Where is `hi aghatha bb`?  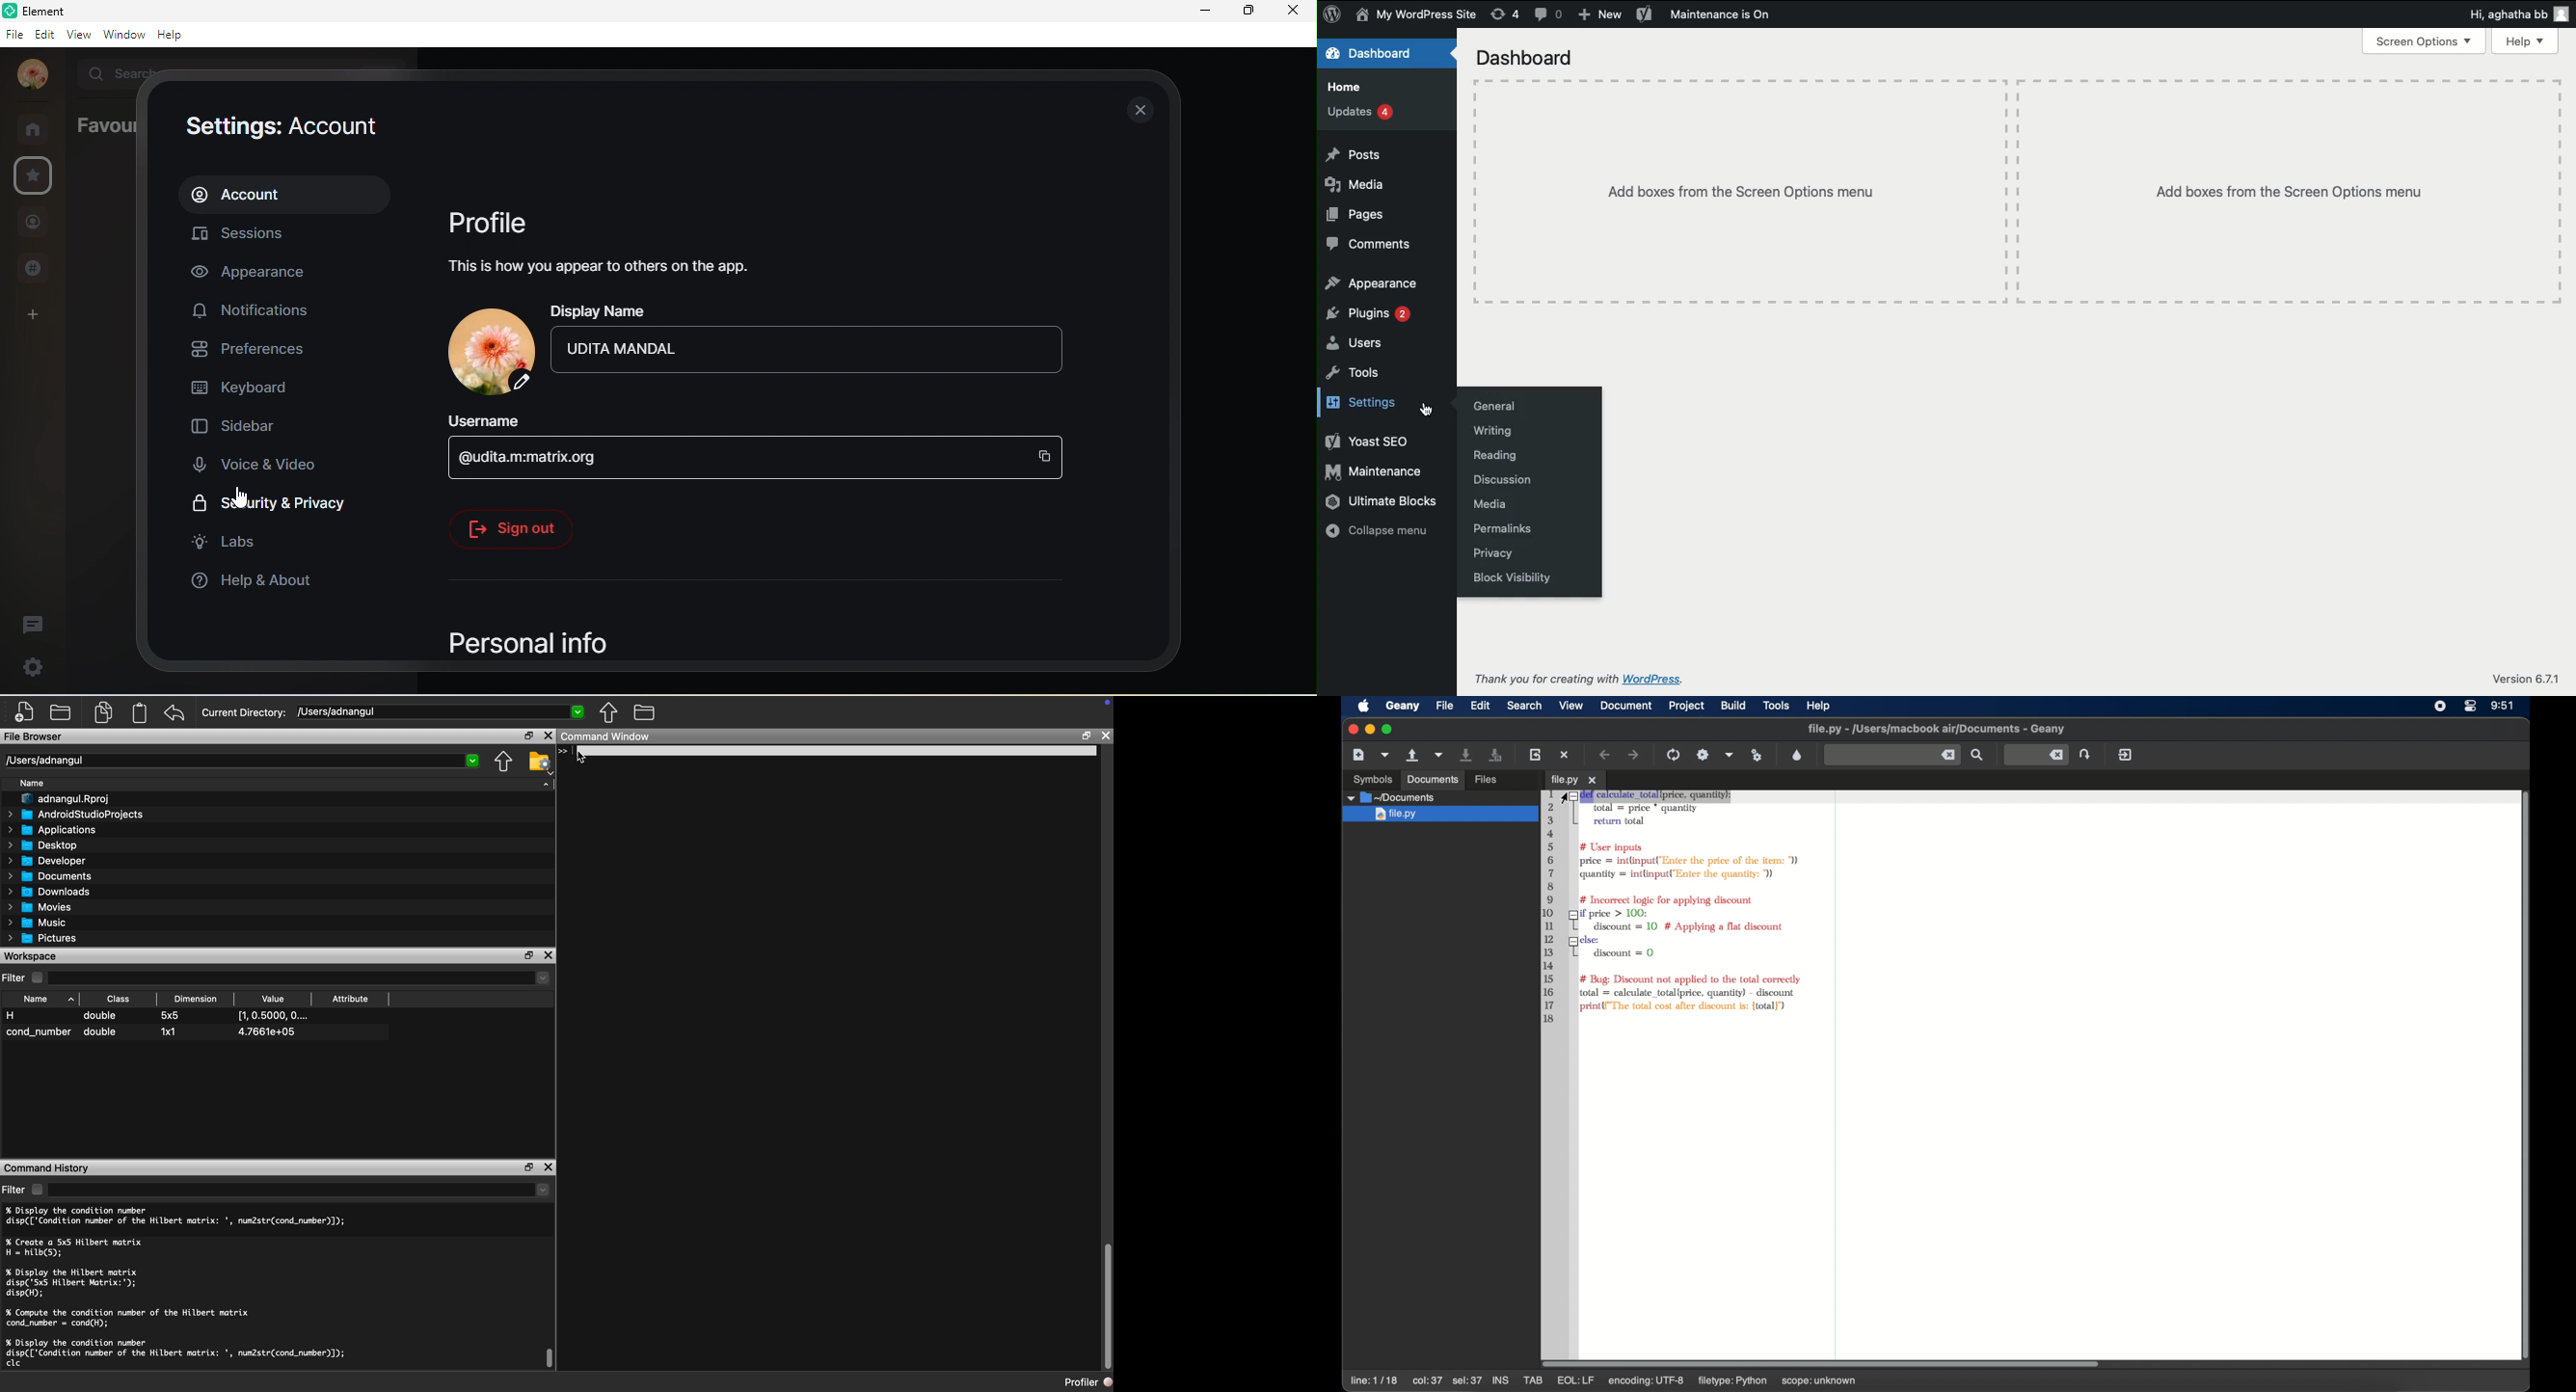
hi aghatha bb is located at coordinates (2520, 14).